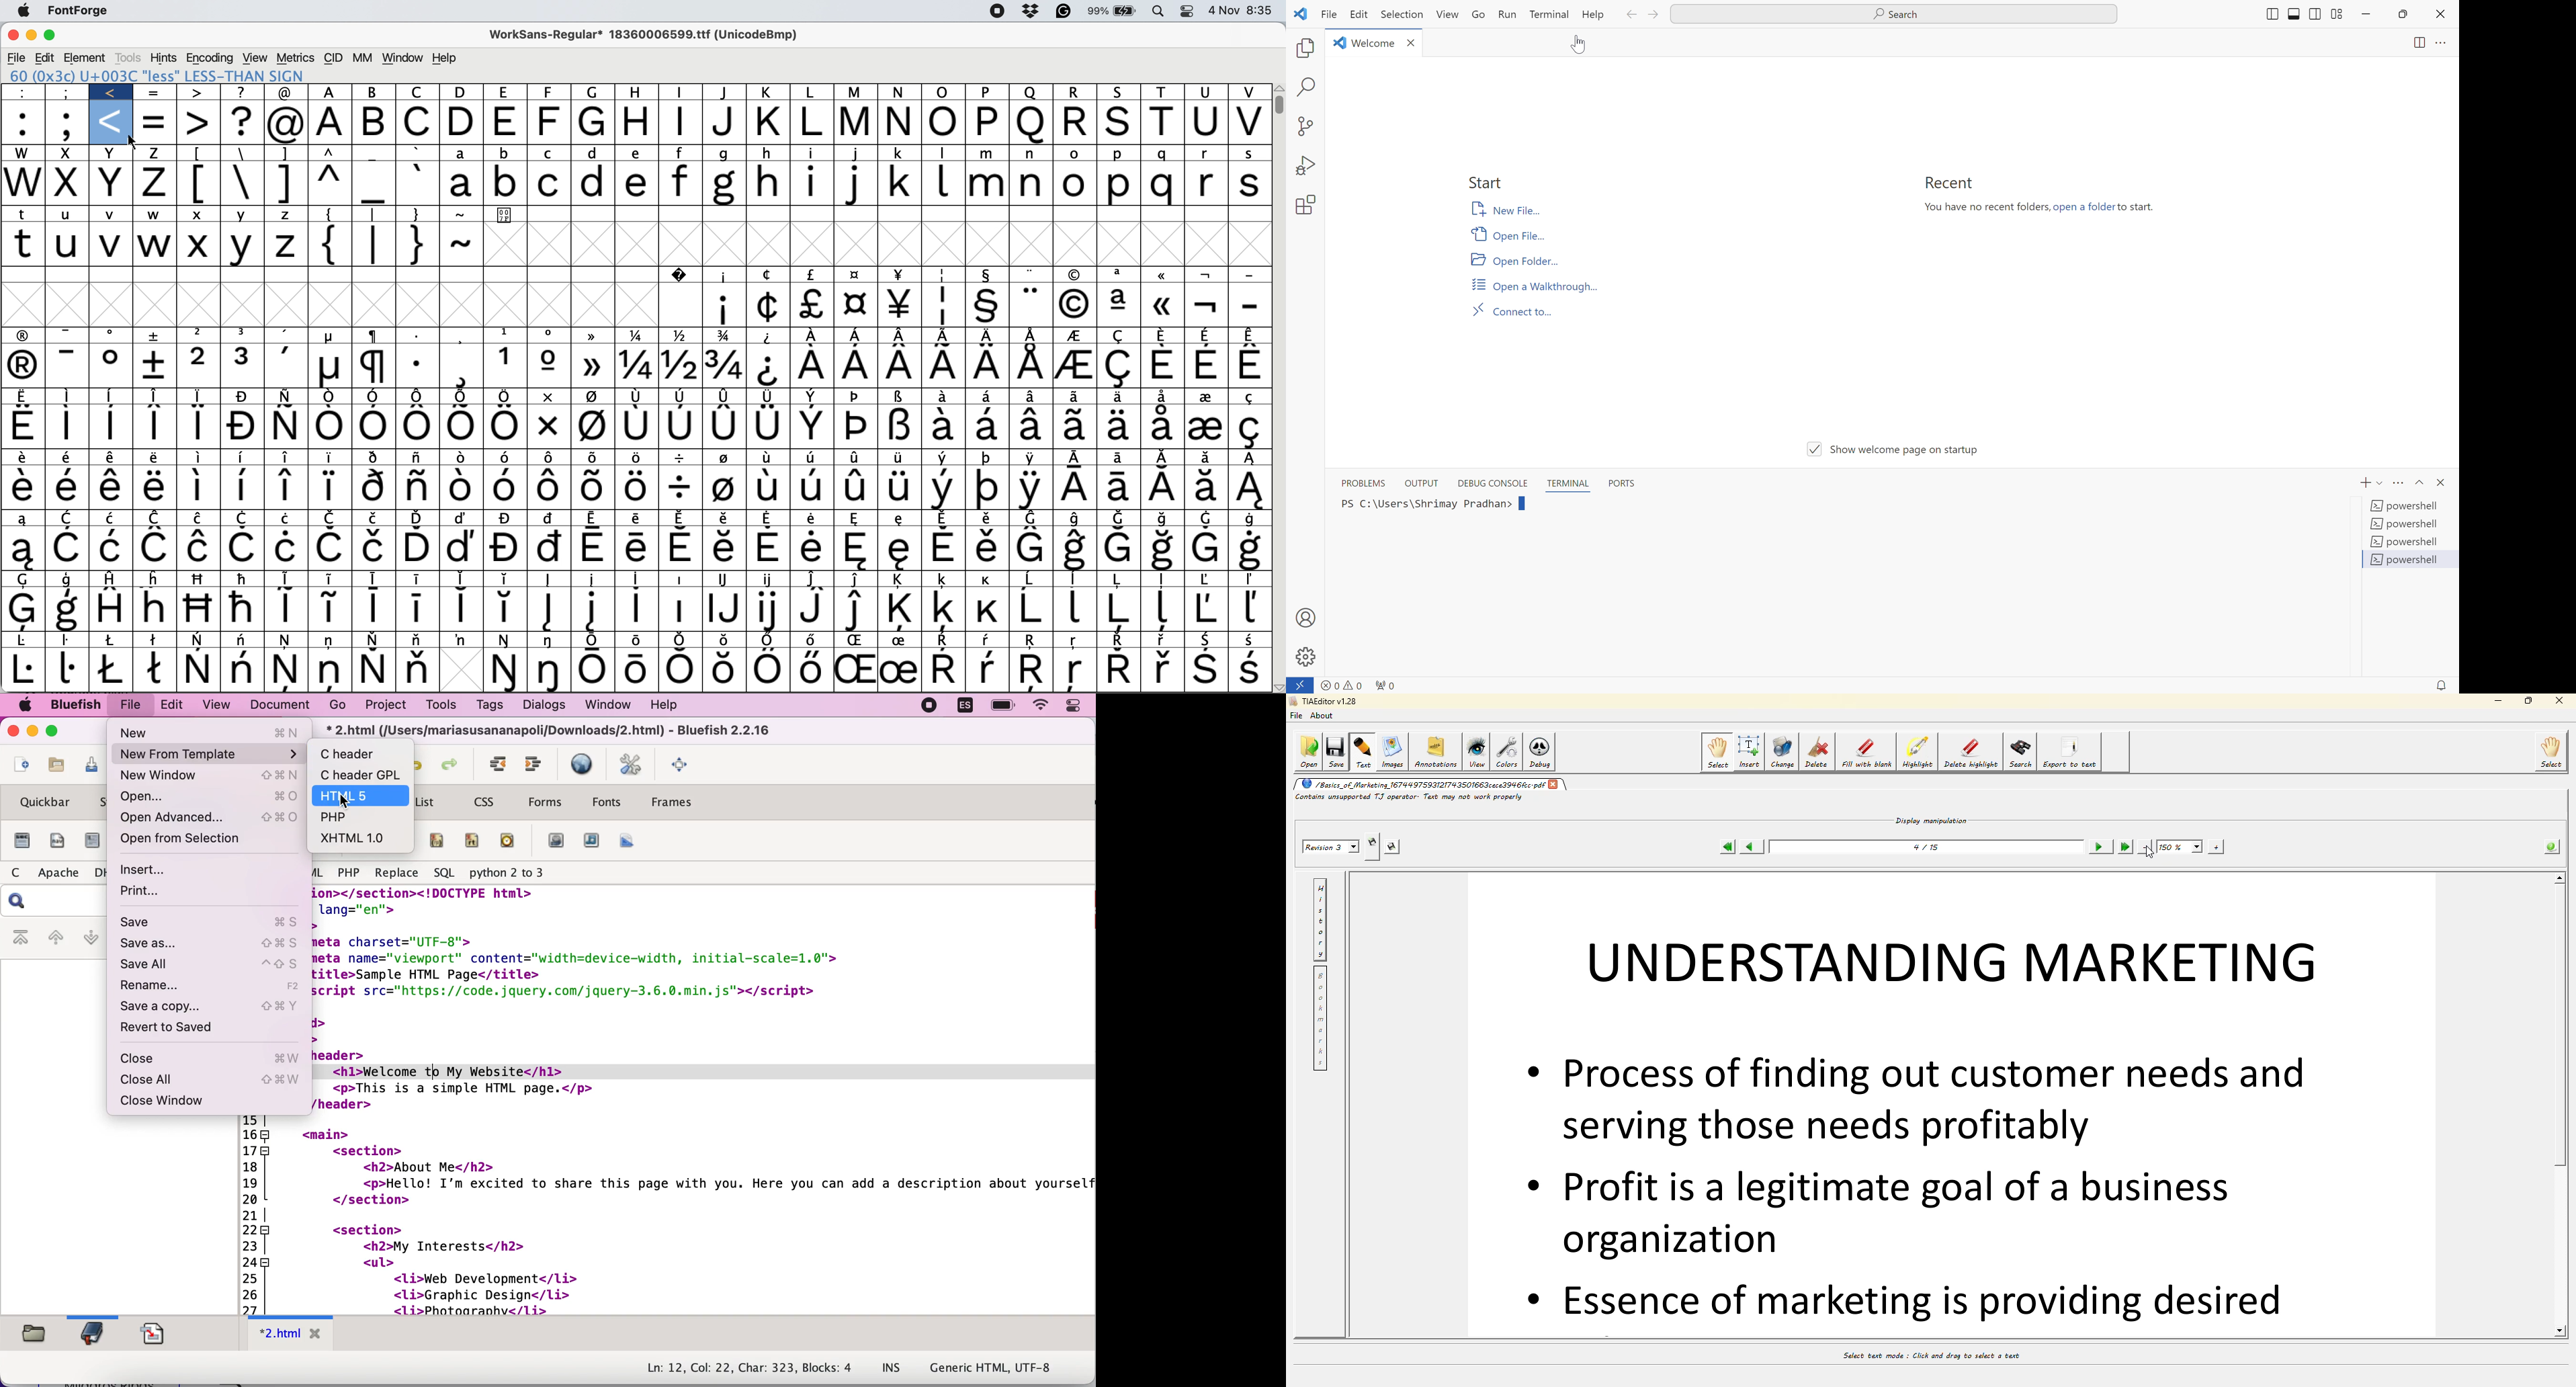 This screenshot has height=1400, width=2576. Describe the element at coordinates (153, 366) in the screenshot. I see `Symbol` at that location.